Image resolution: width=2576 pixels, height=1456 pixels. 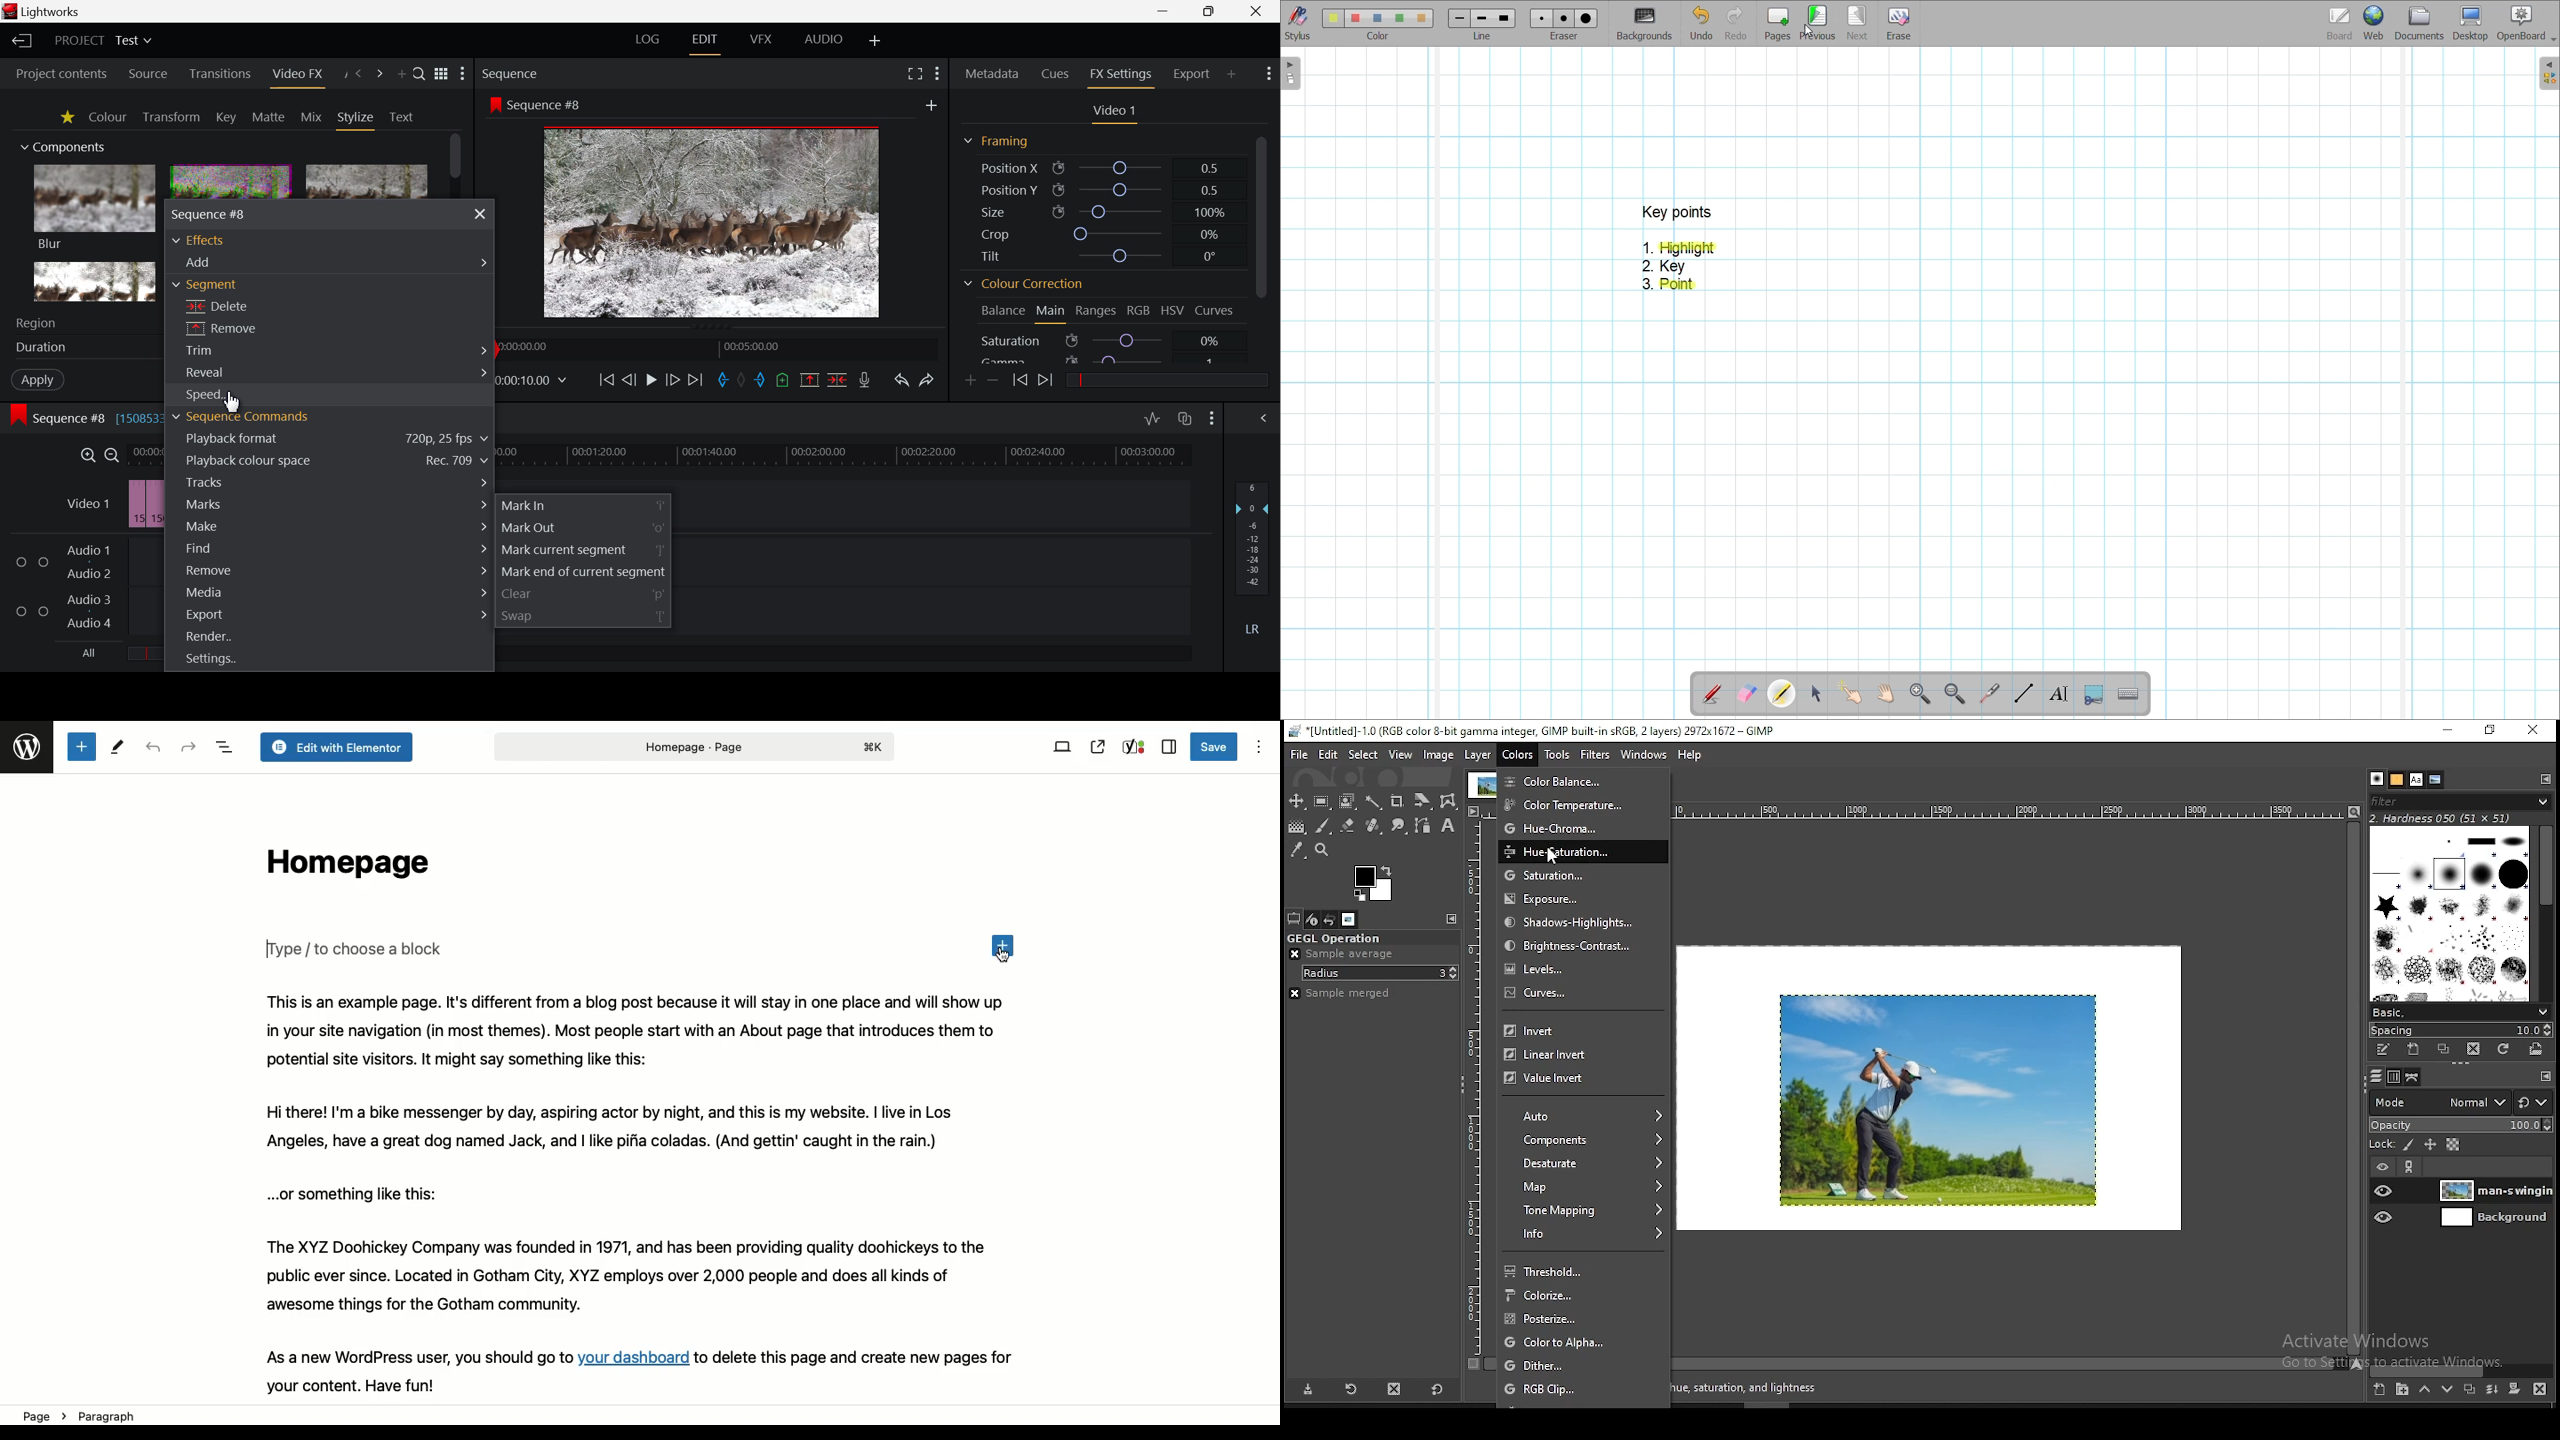 What do you see at coordinates (1232, 73) in the screenshot?
I see `Add Panel` at bounding box center [1232, 73].